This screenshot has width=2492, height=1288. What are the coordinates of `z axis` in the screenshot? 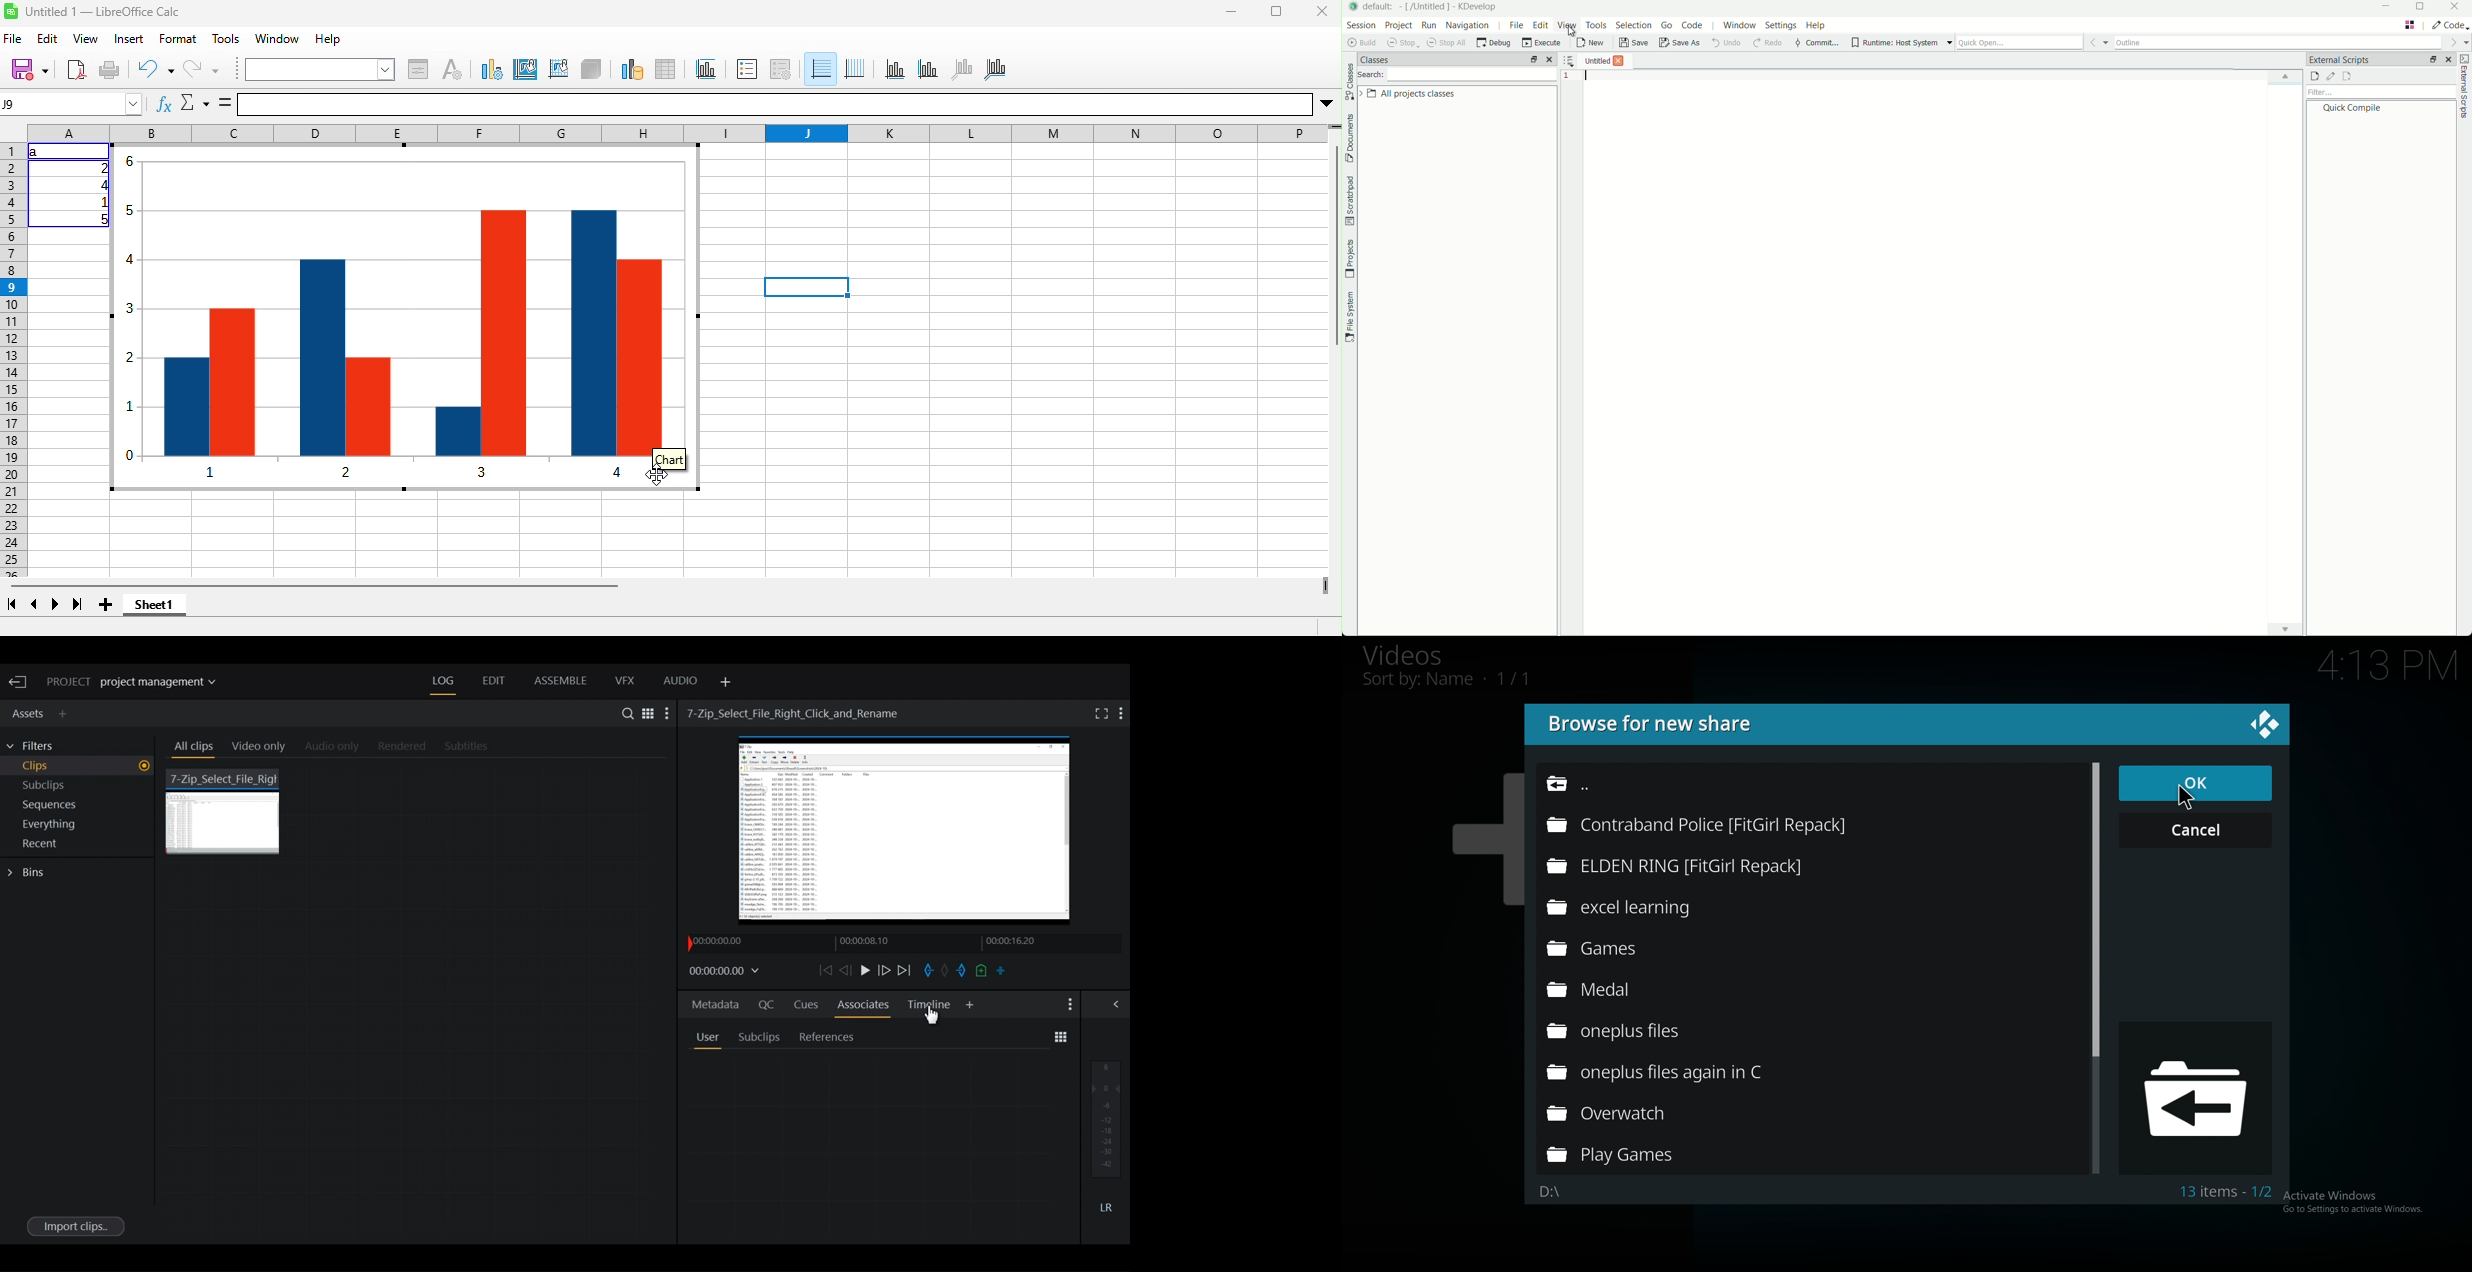 It's located at (963, 70).